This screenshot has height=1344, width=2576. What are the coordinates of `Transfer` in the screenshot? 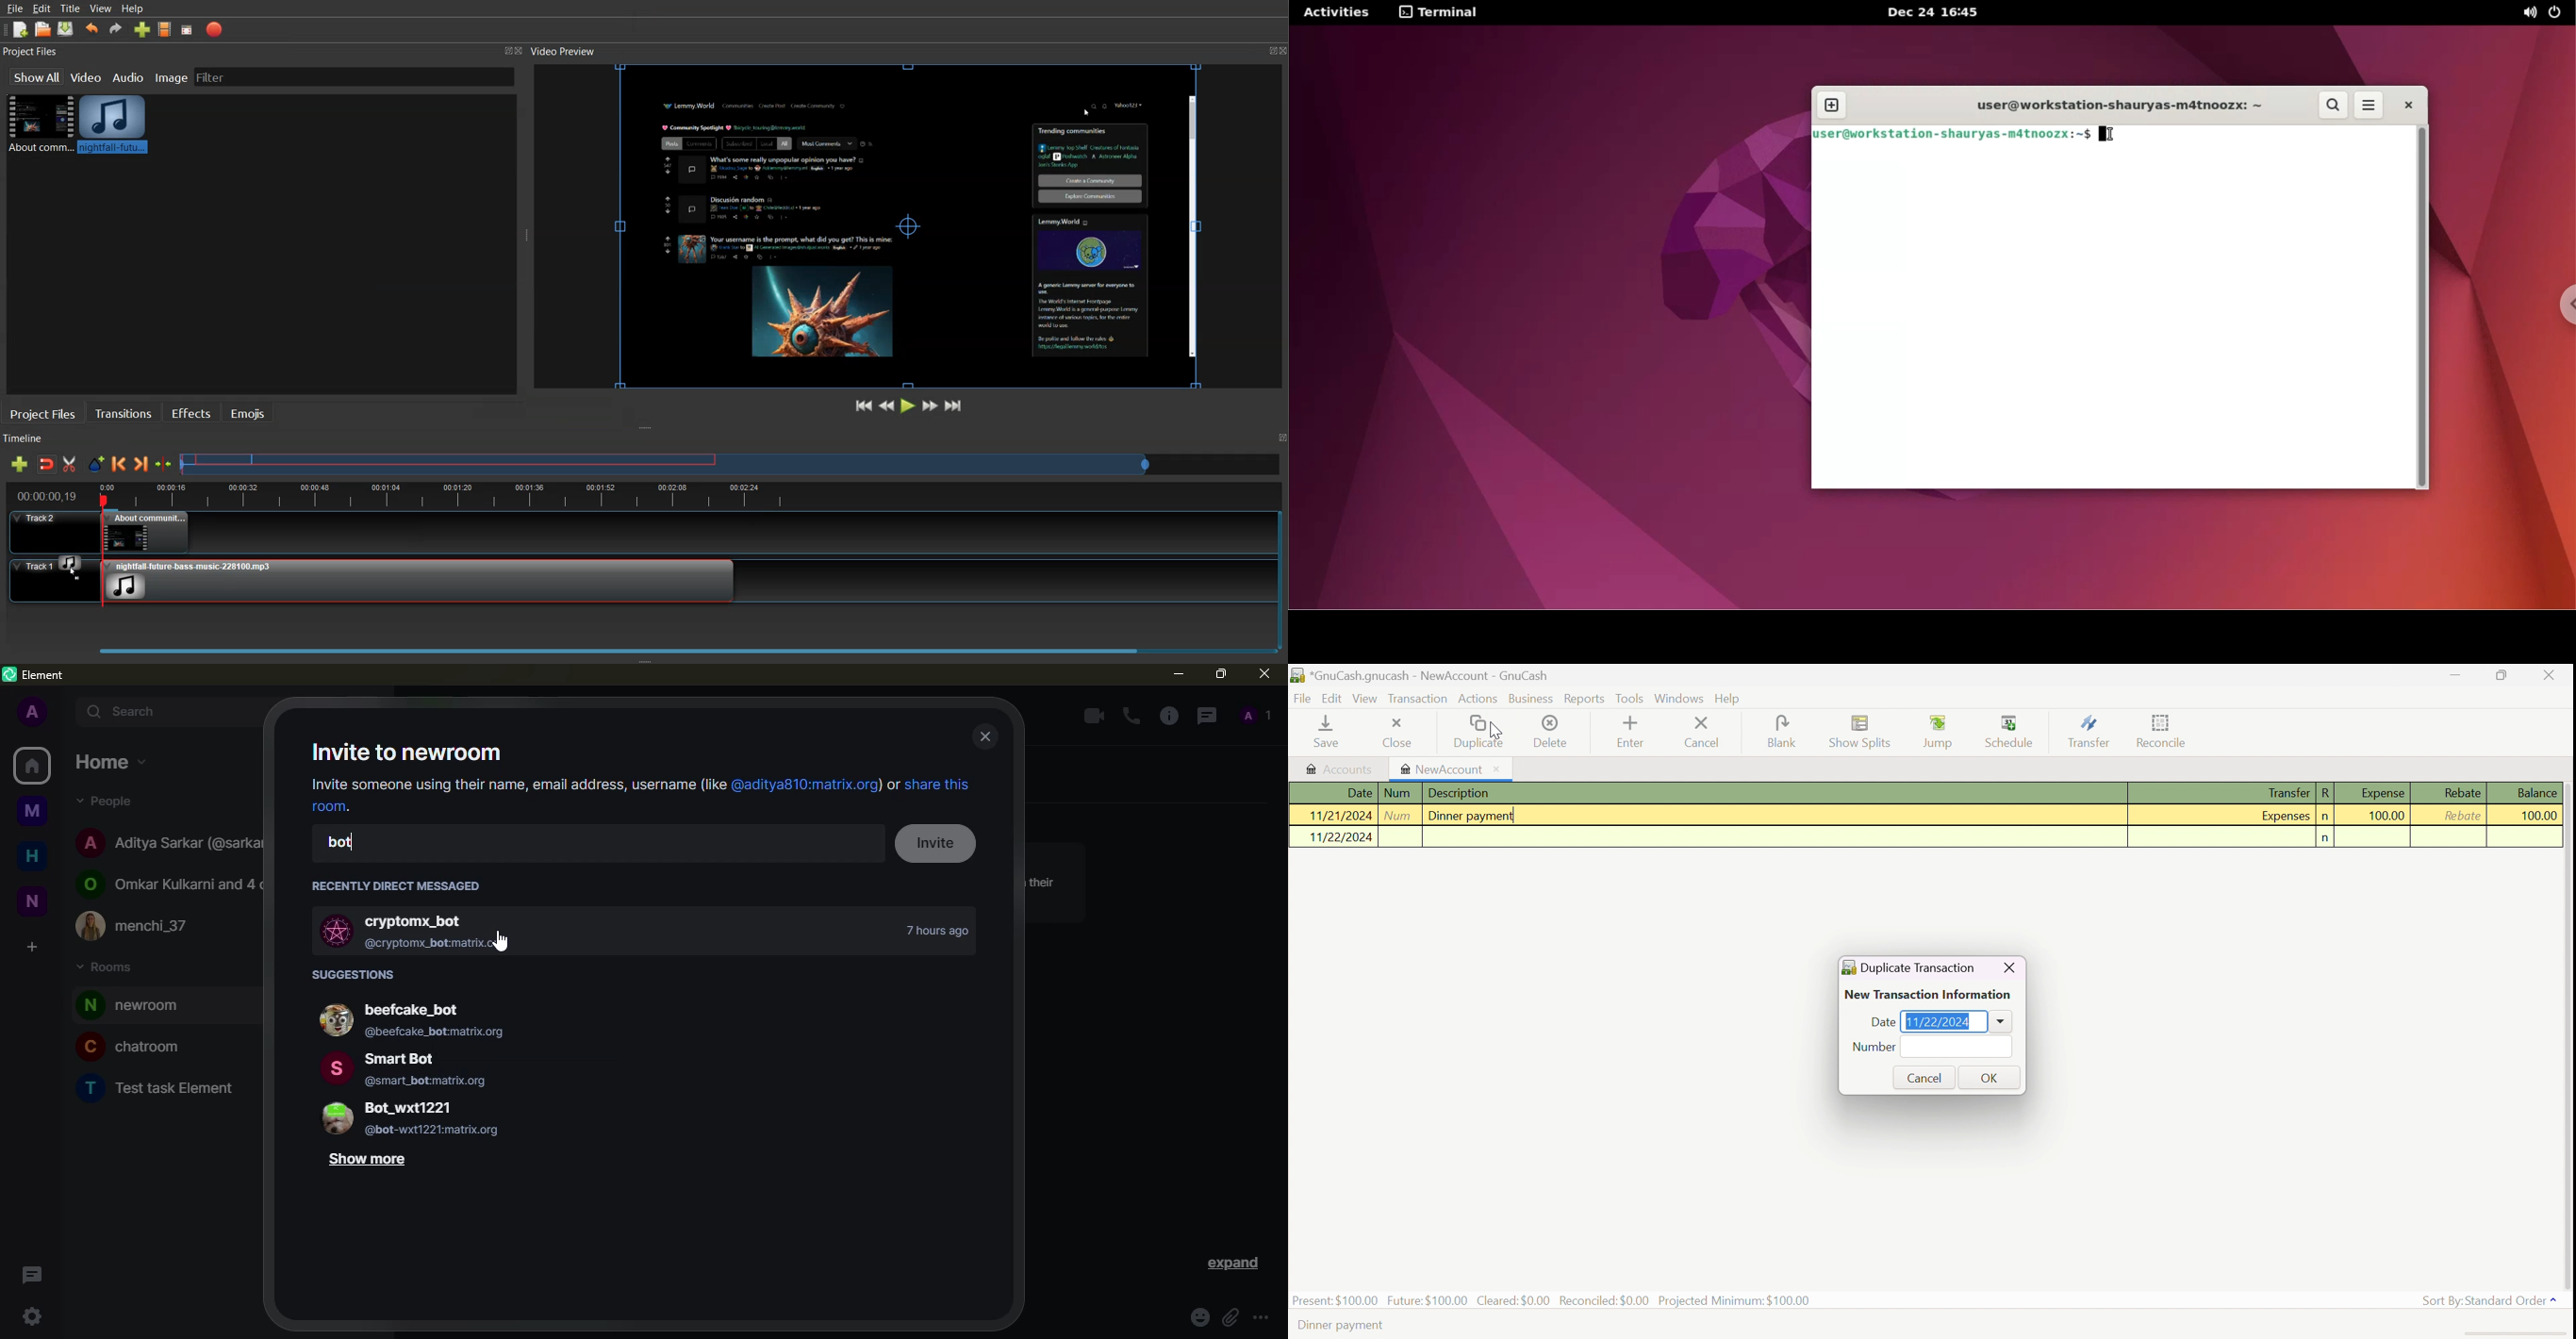 It's located at (2091, 732).